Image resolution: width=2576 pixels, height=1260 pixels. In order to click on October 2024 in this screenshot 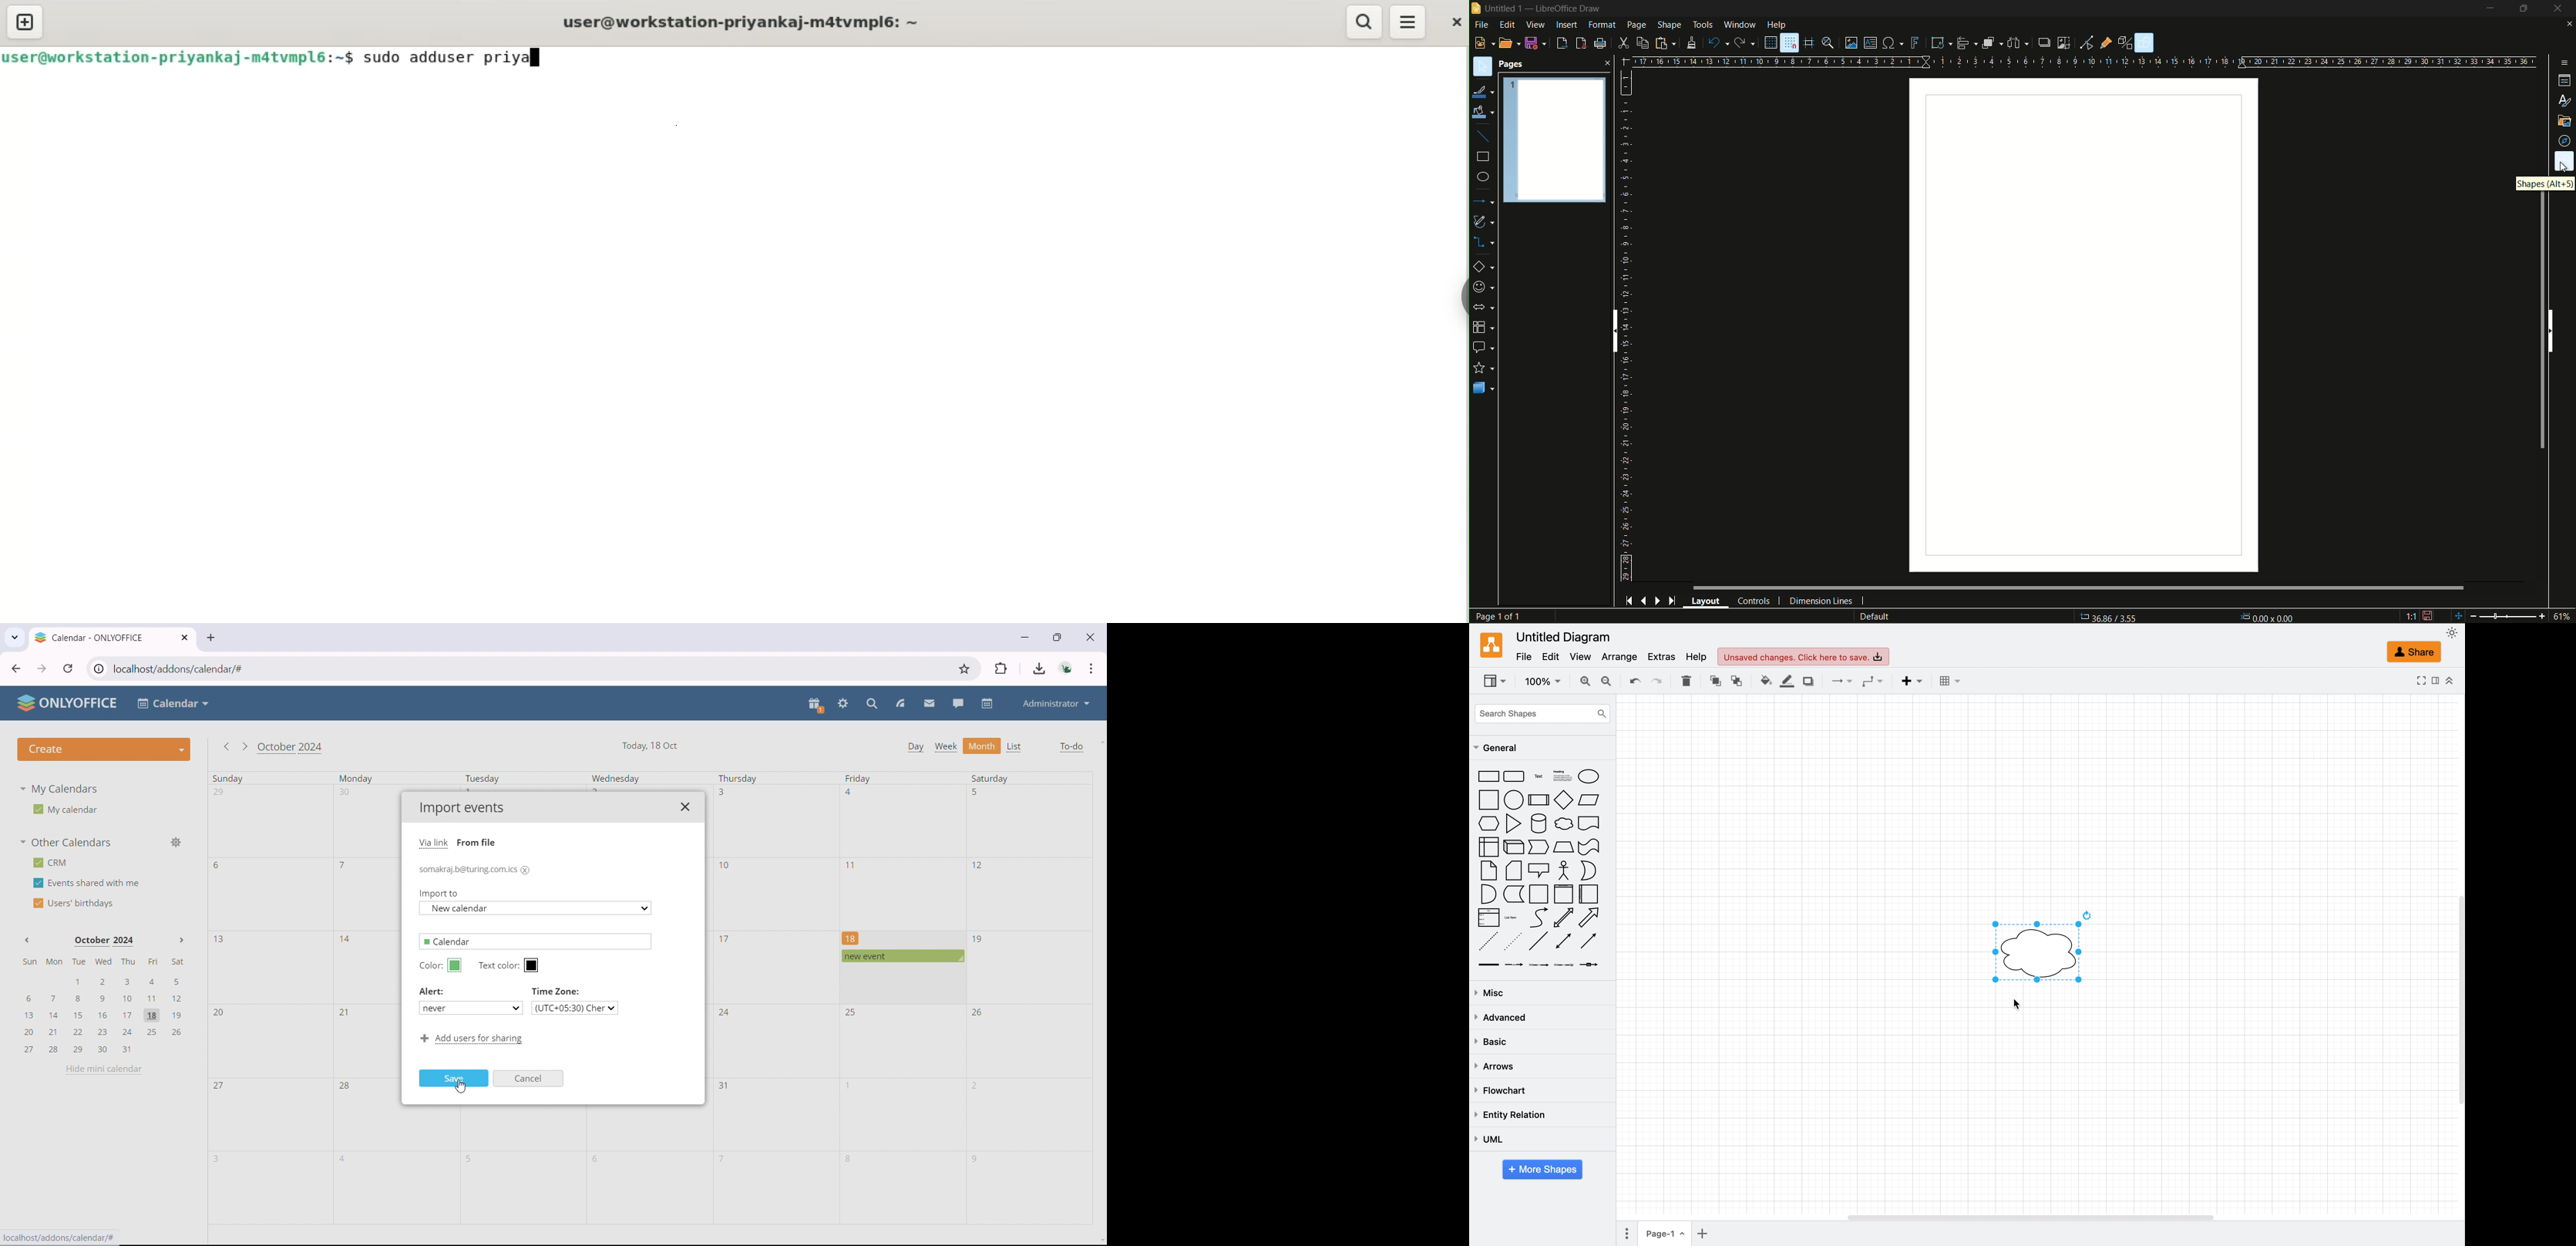, I will do `click(104, 941)`.